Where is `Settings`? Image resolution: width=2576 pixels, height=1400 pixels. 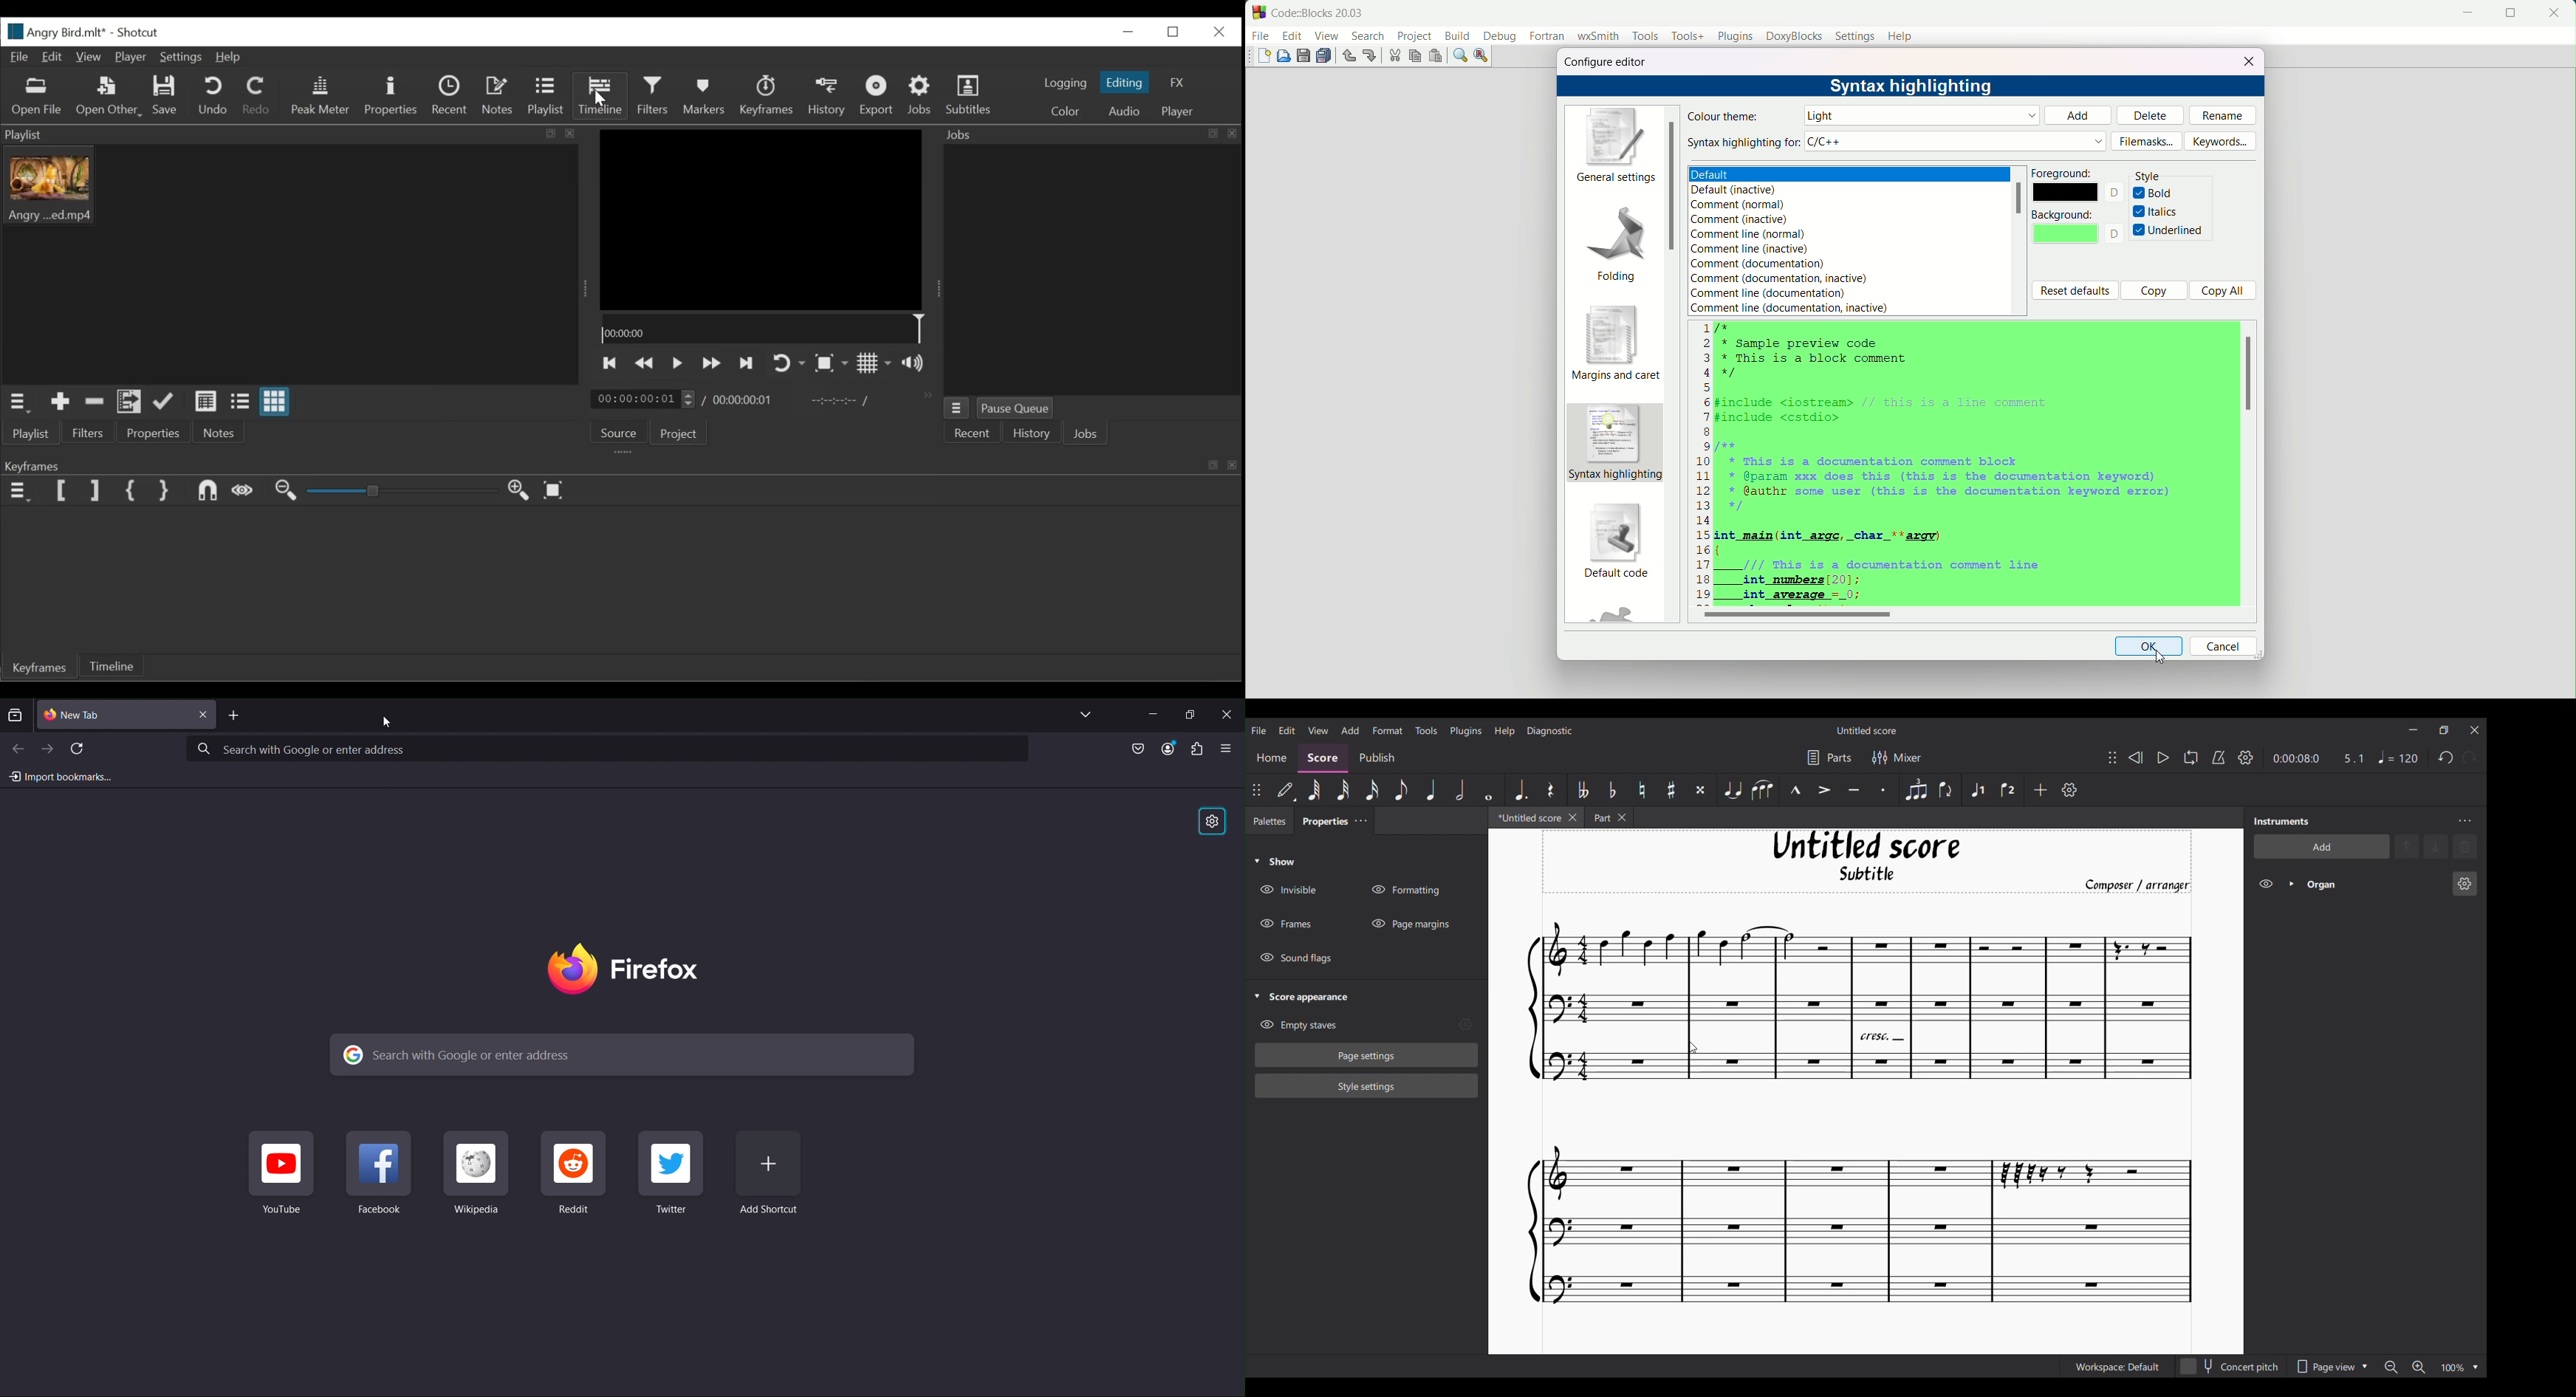 Settings is located at coordinates (180, 57).